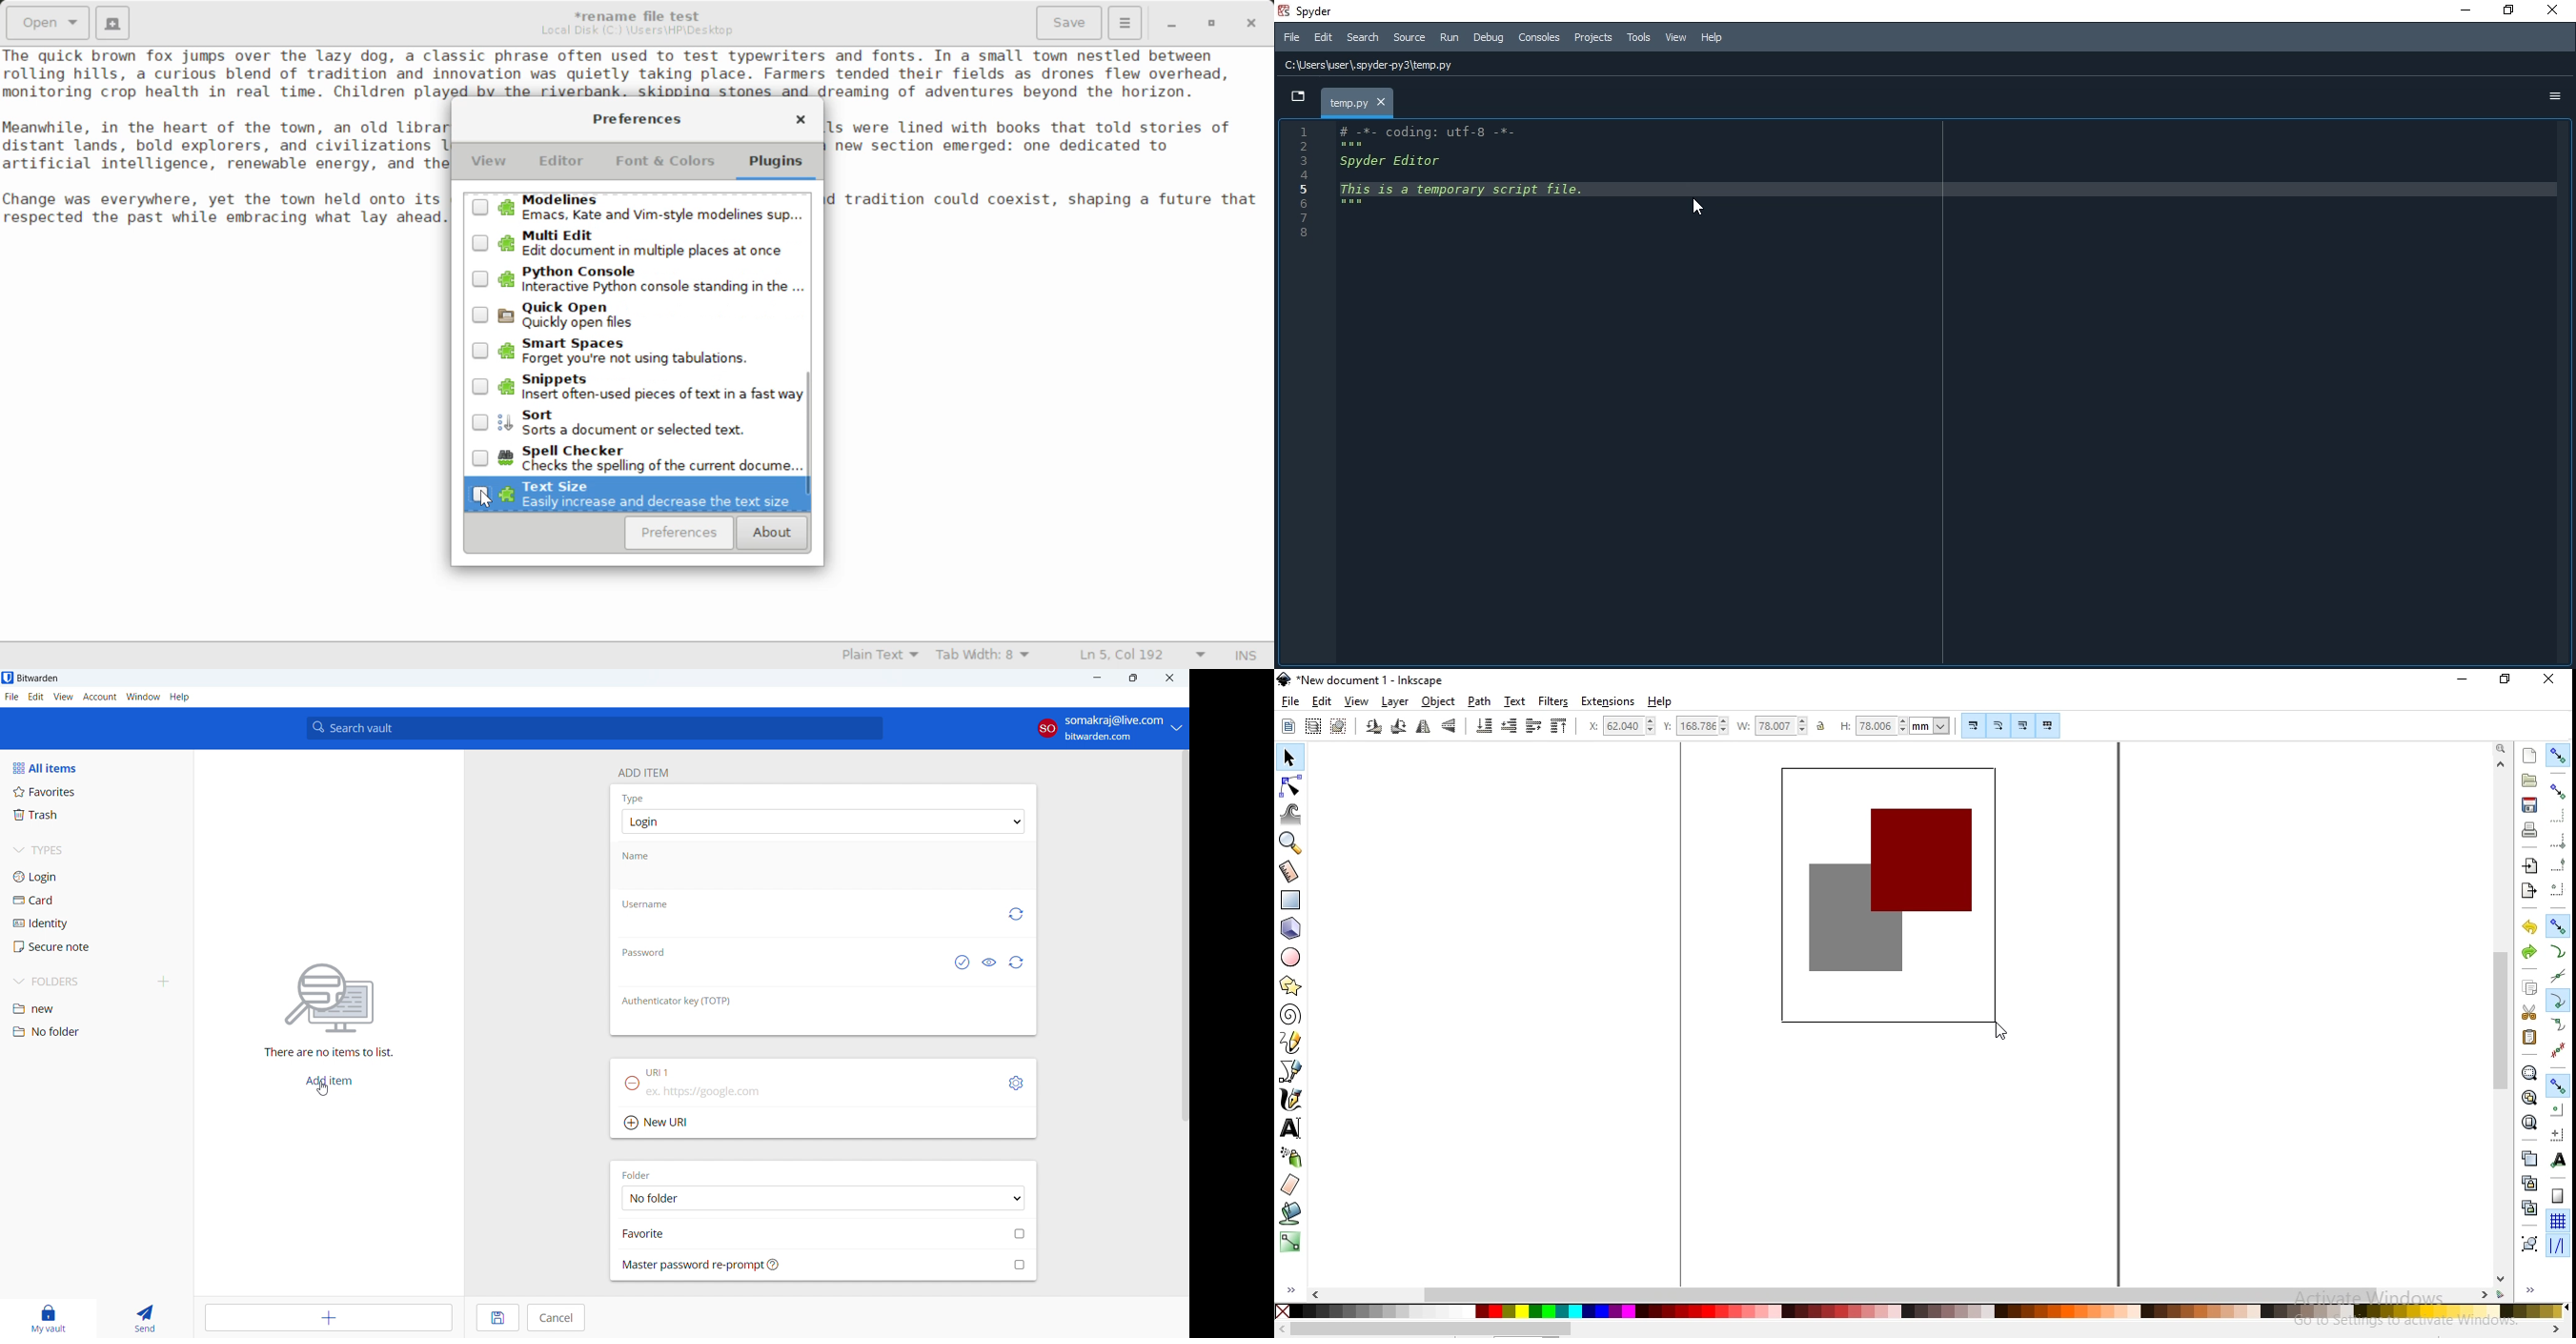 This screenshot has width=2576, height=1344. I want to click on zoom to fit drawing, so click(2529, 1097).